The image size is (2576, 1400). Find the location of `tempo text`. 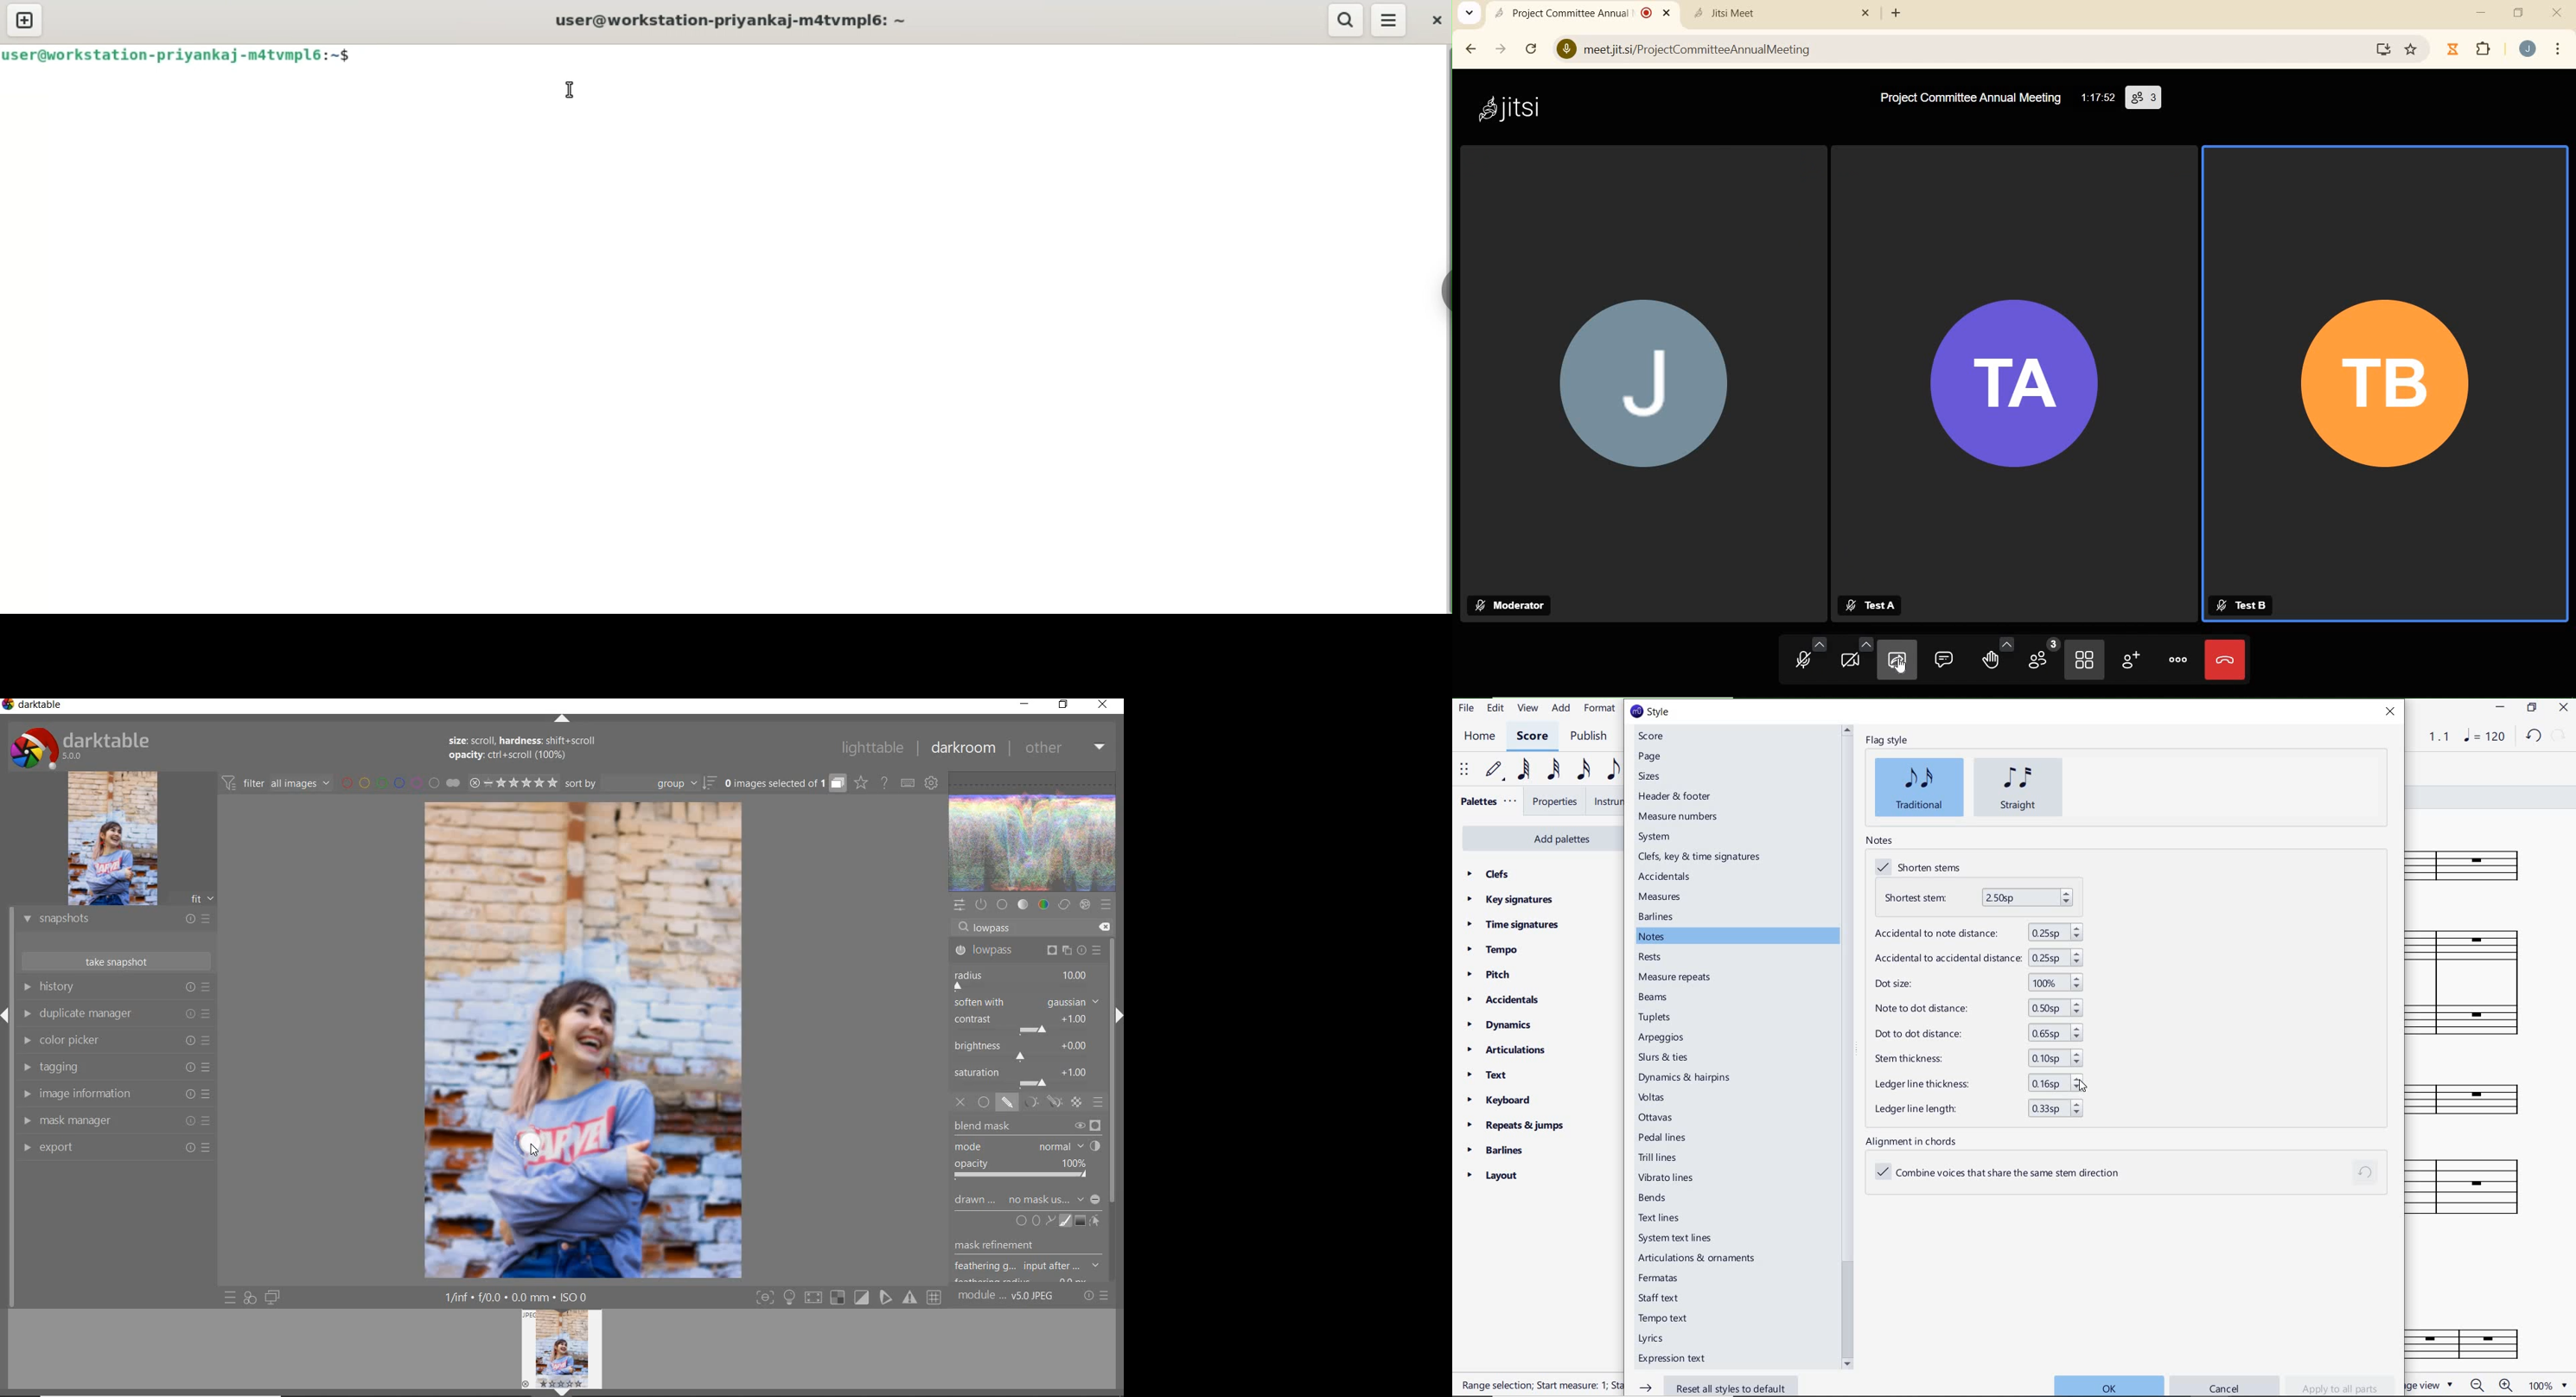

tempo text is located at coordinates (1670, 1318).